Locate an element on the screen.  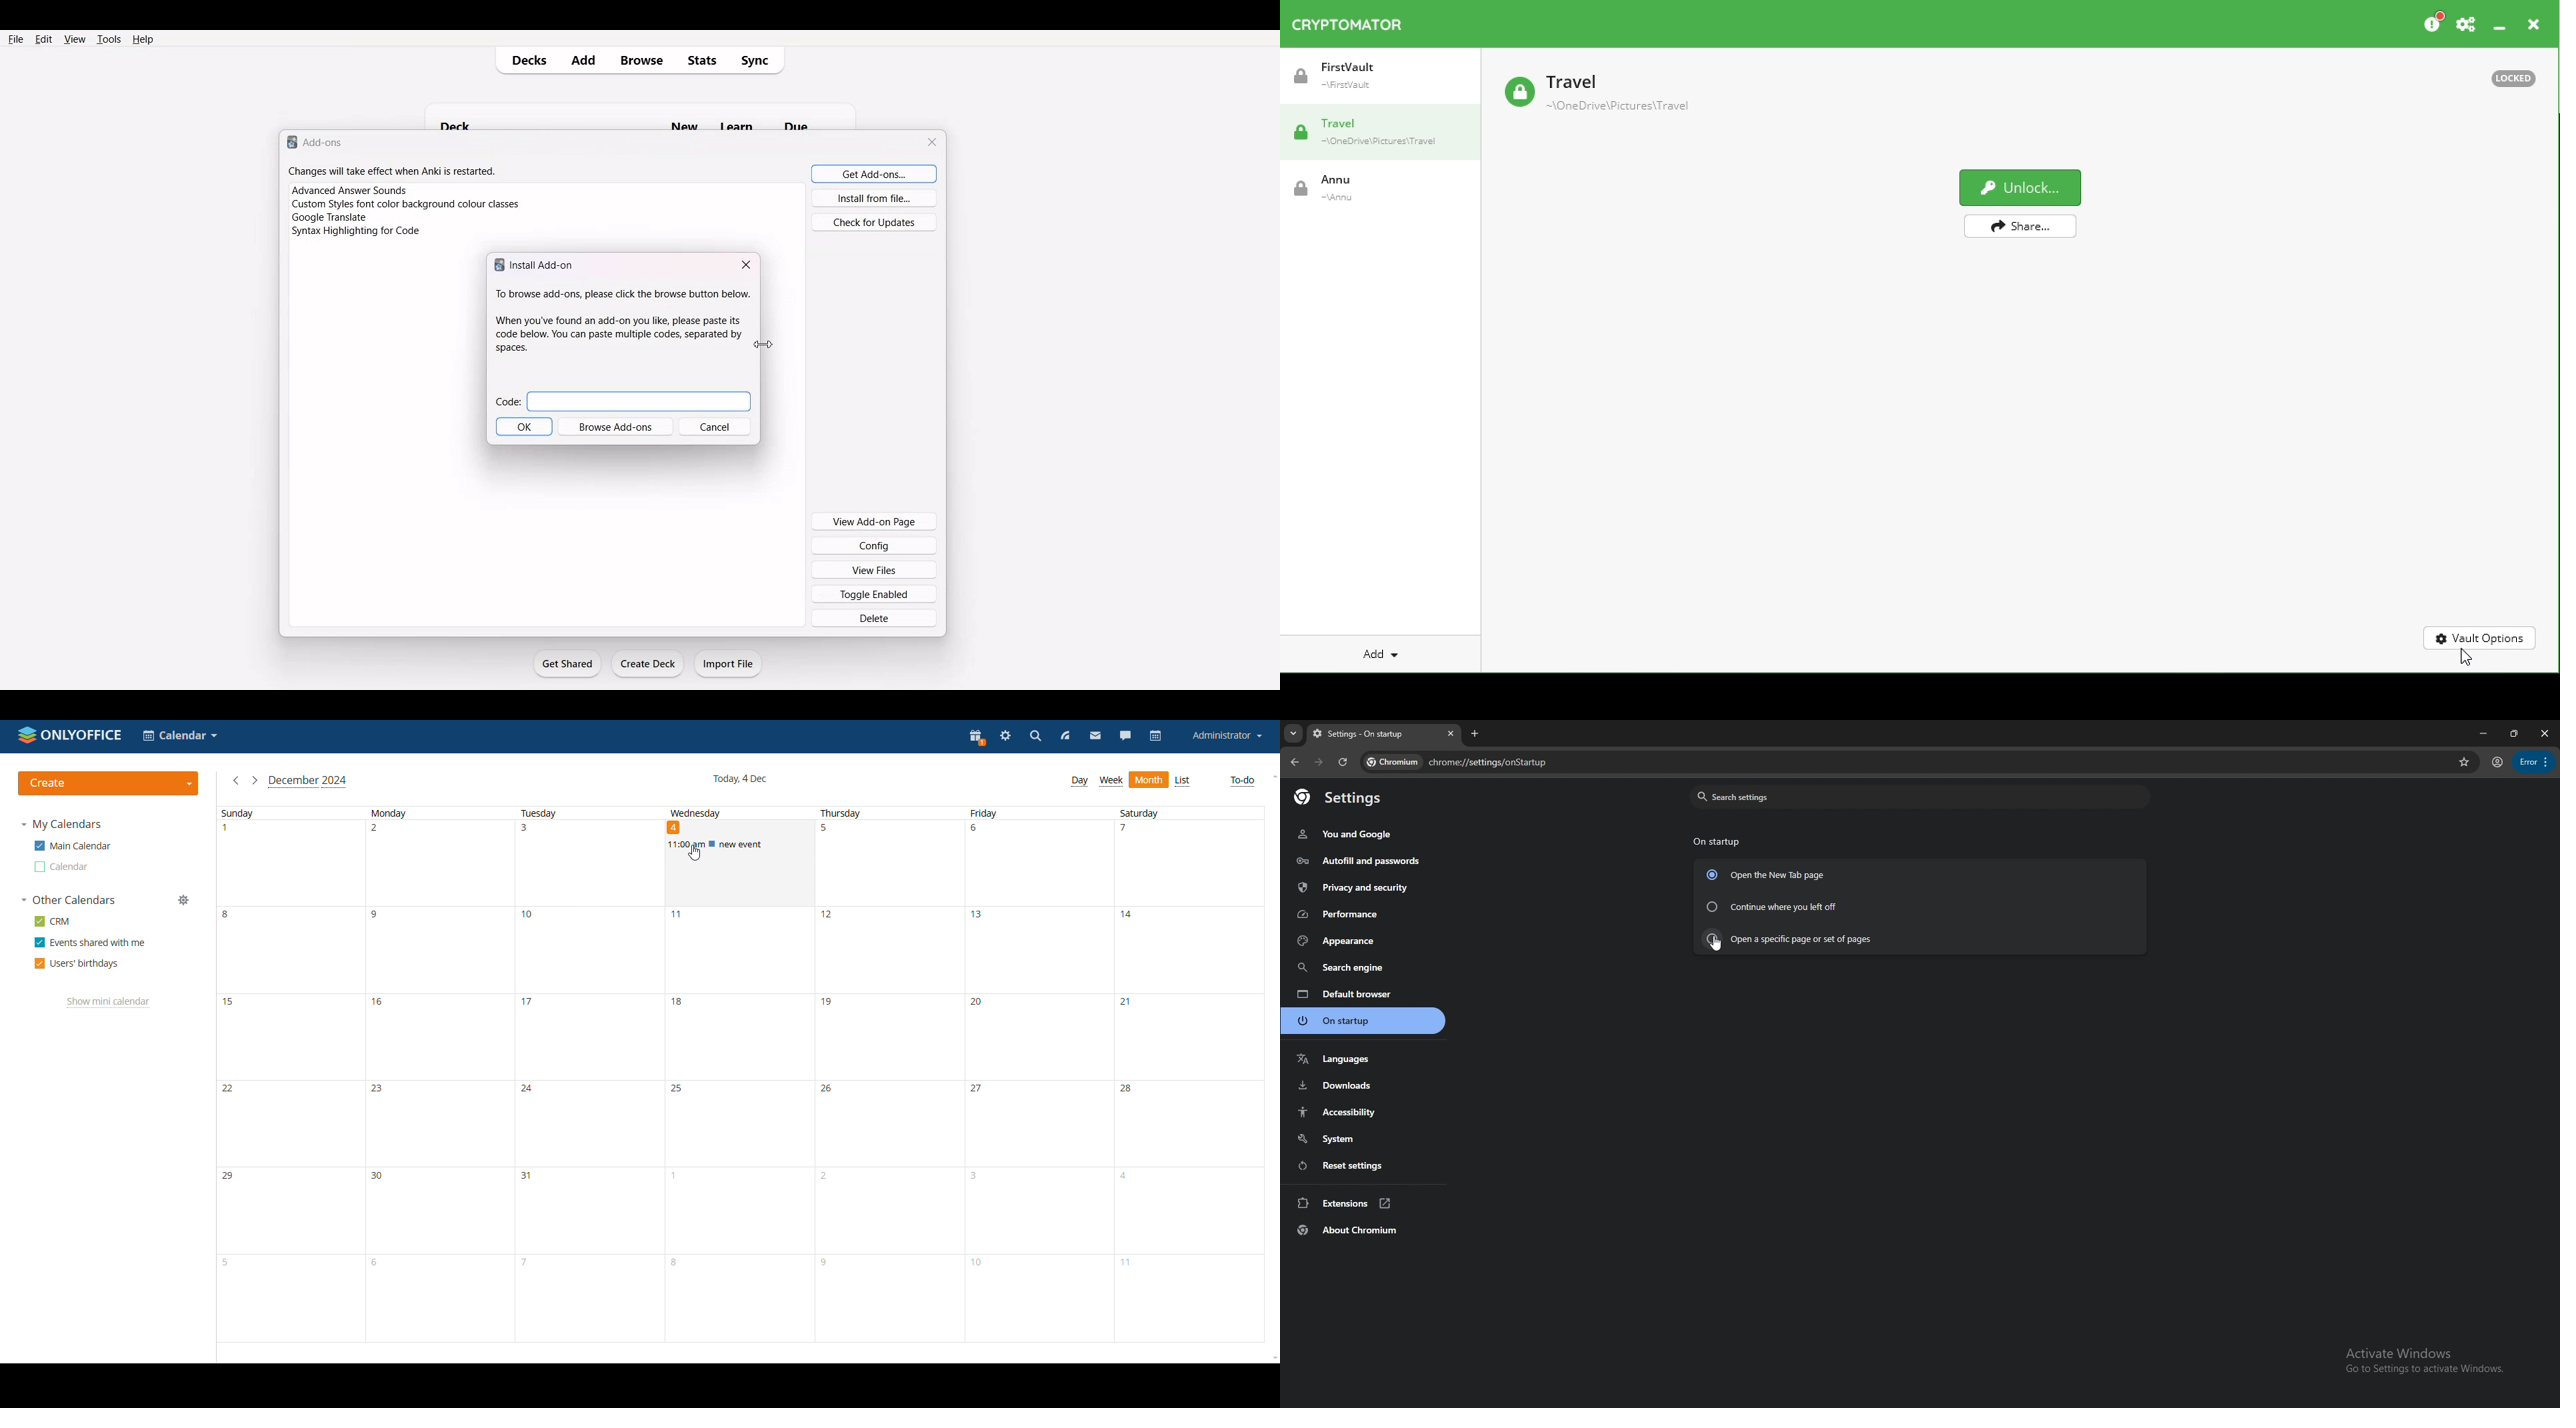
chromium is located at coordinates (1393, 762).